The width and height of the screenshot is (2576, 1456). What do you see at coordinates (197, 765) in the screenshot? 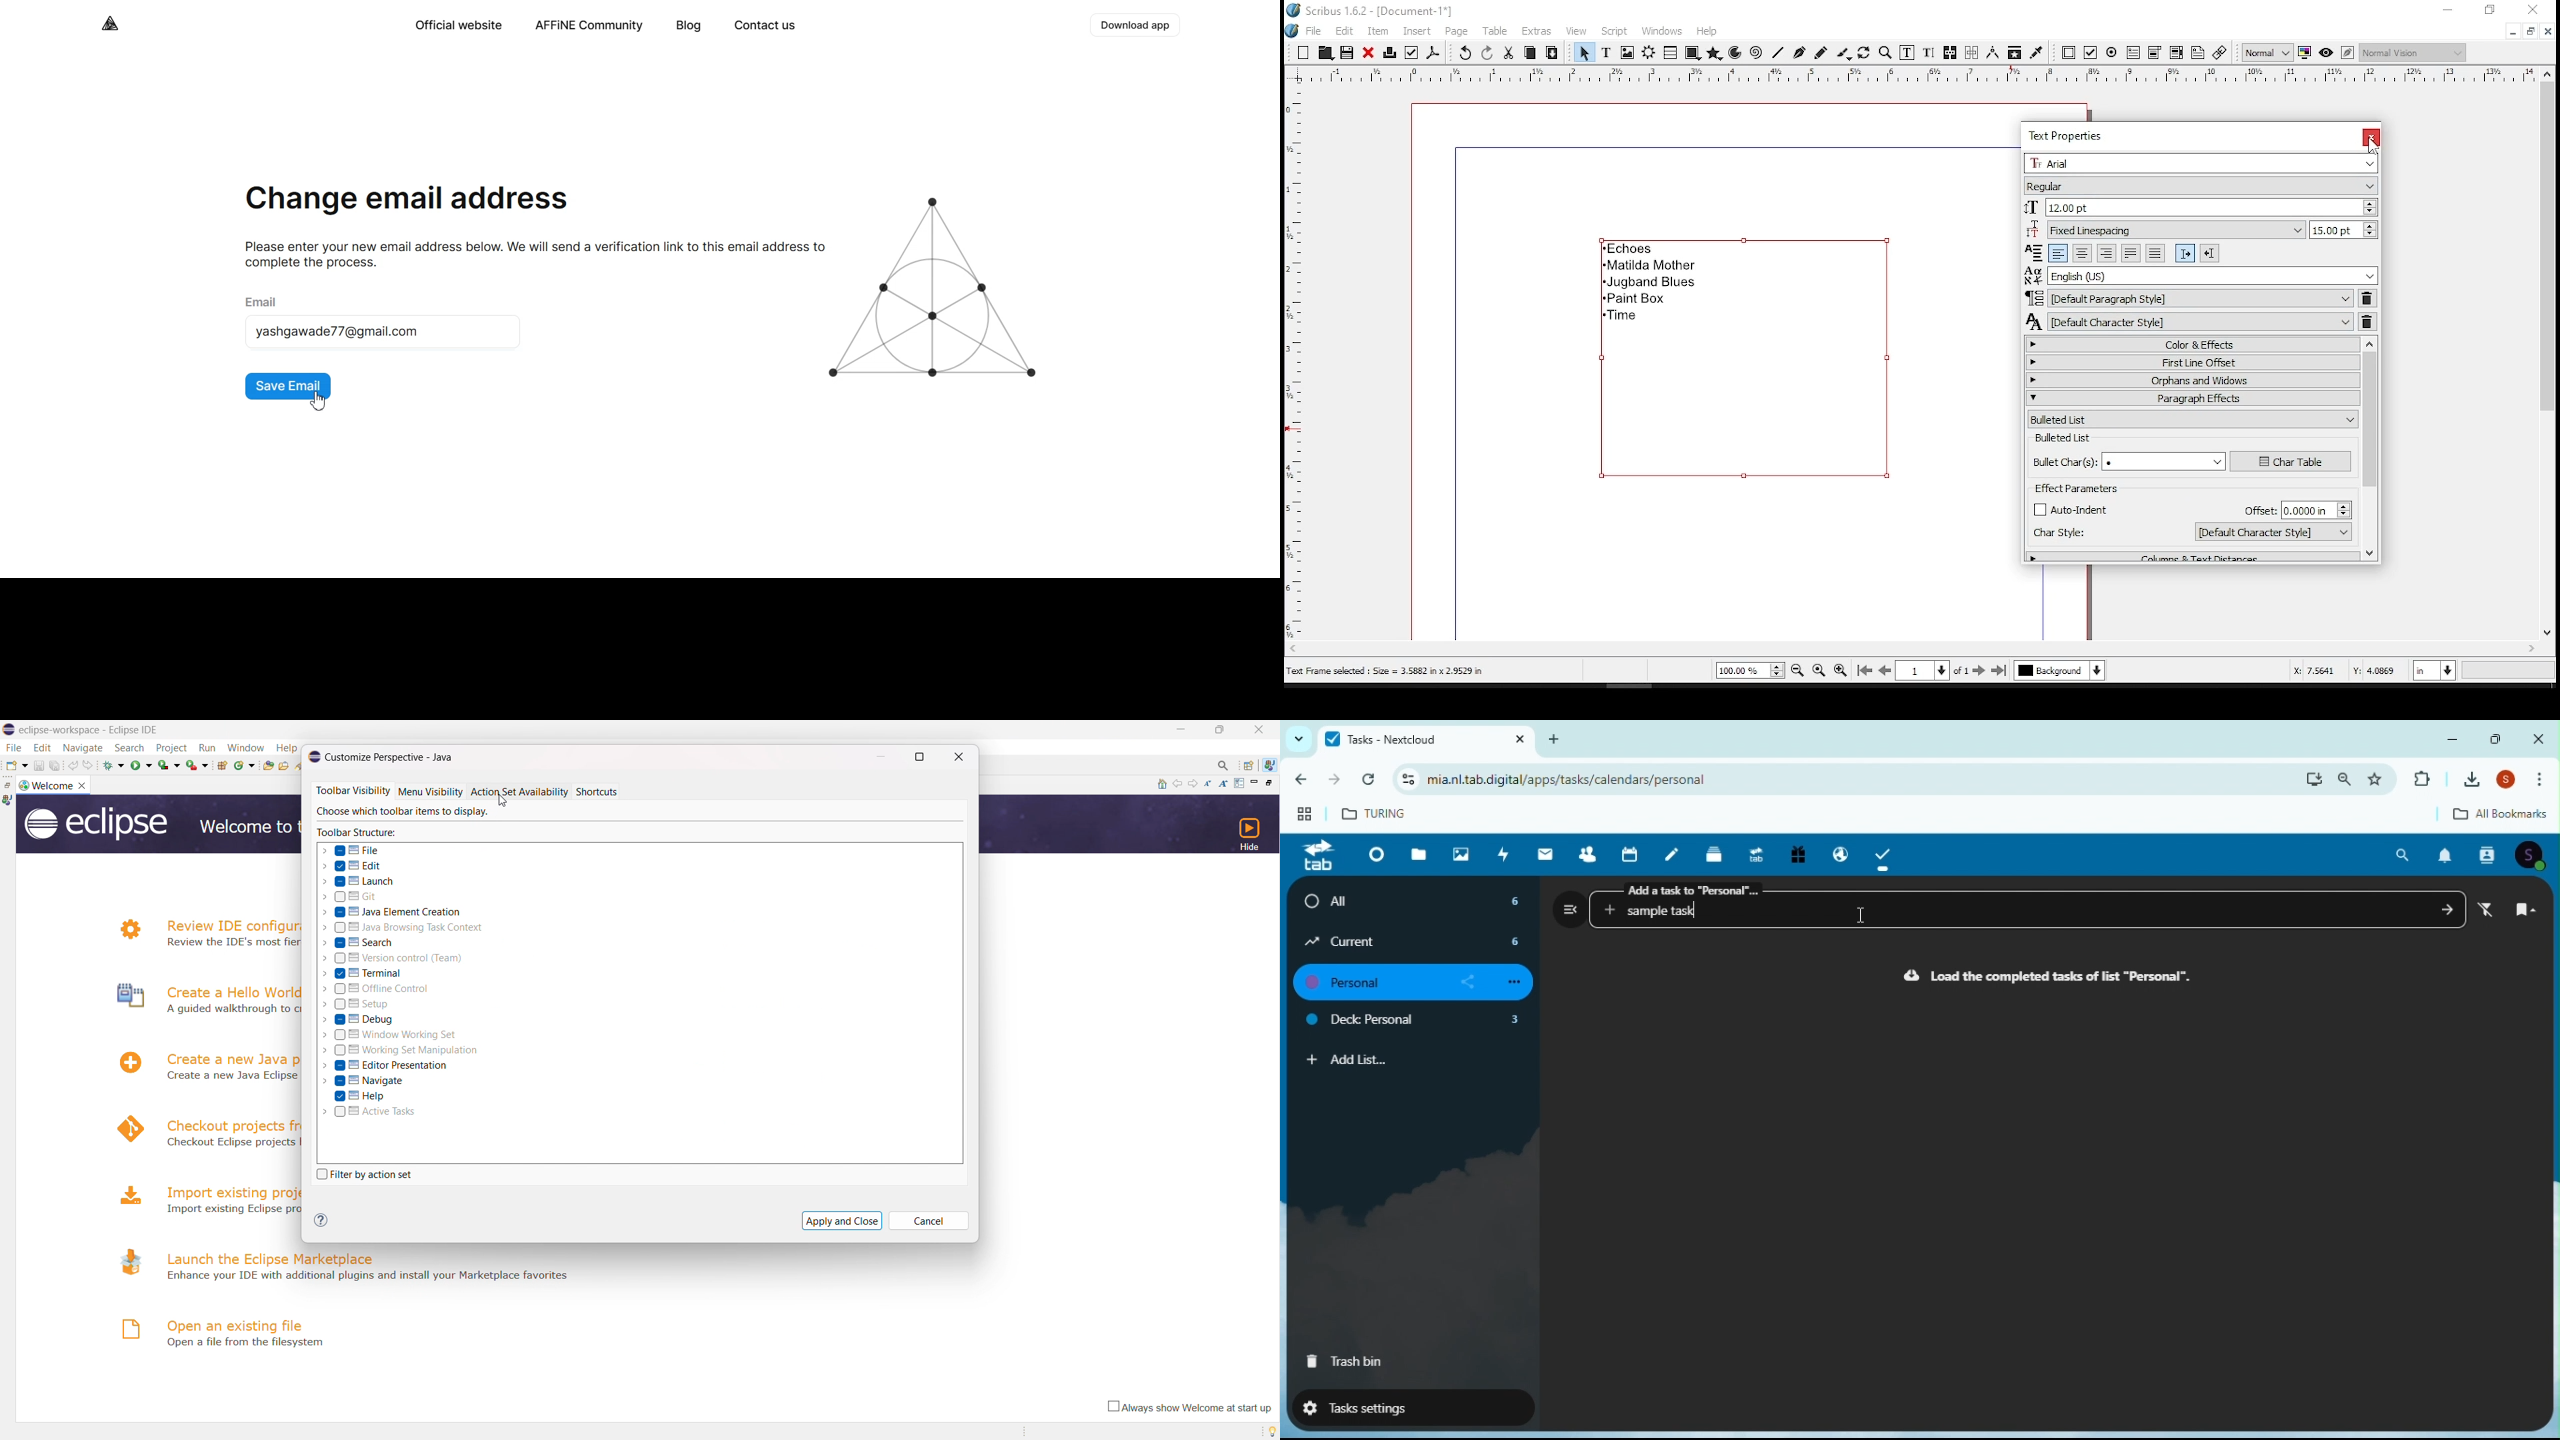
I see `run last tool` at bounding box center [197, 765].